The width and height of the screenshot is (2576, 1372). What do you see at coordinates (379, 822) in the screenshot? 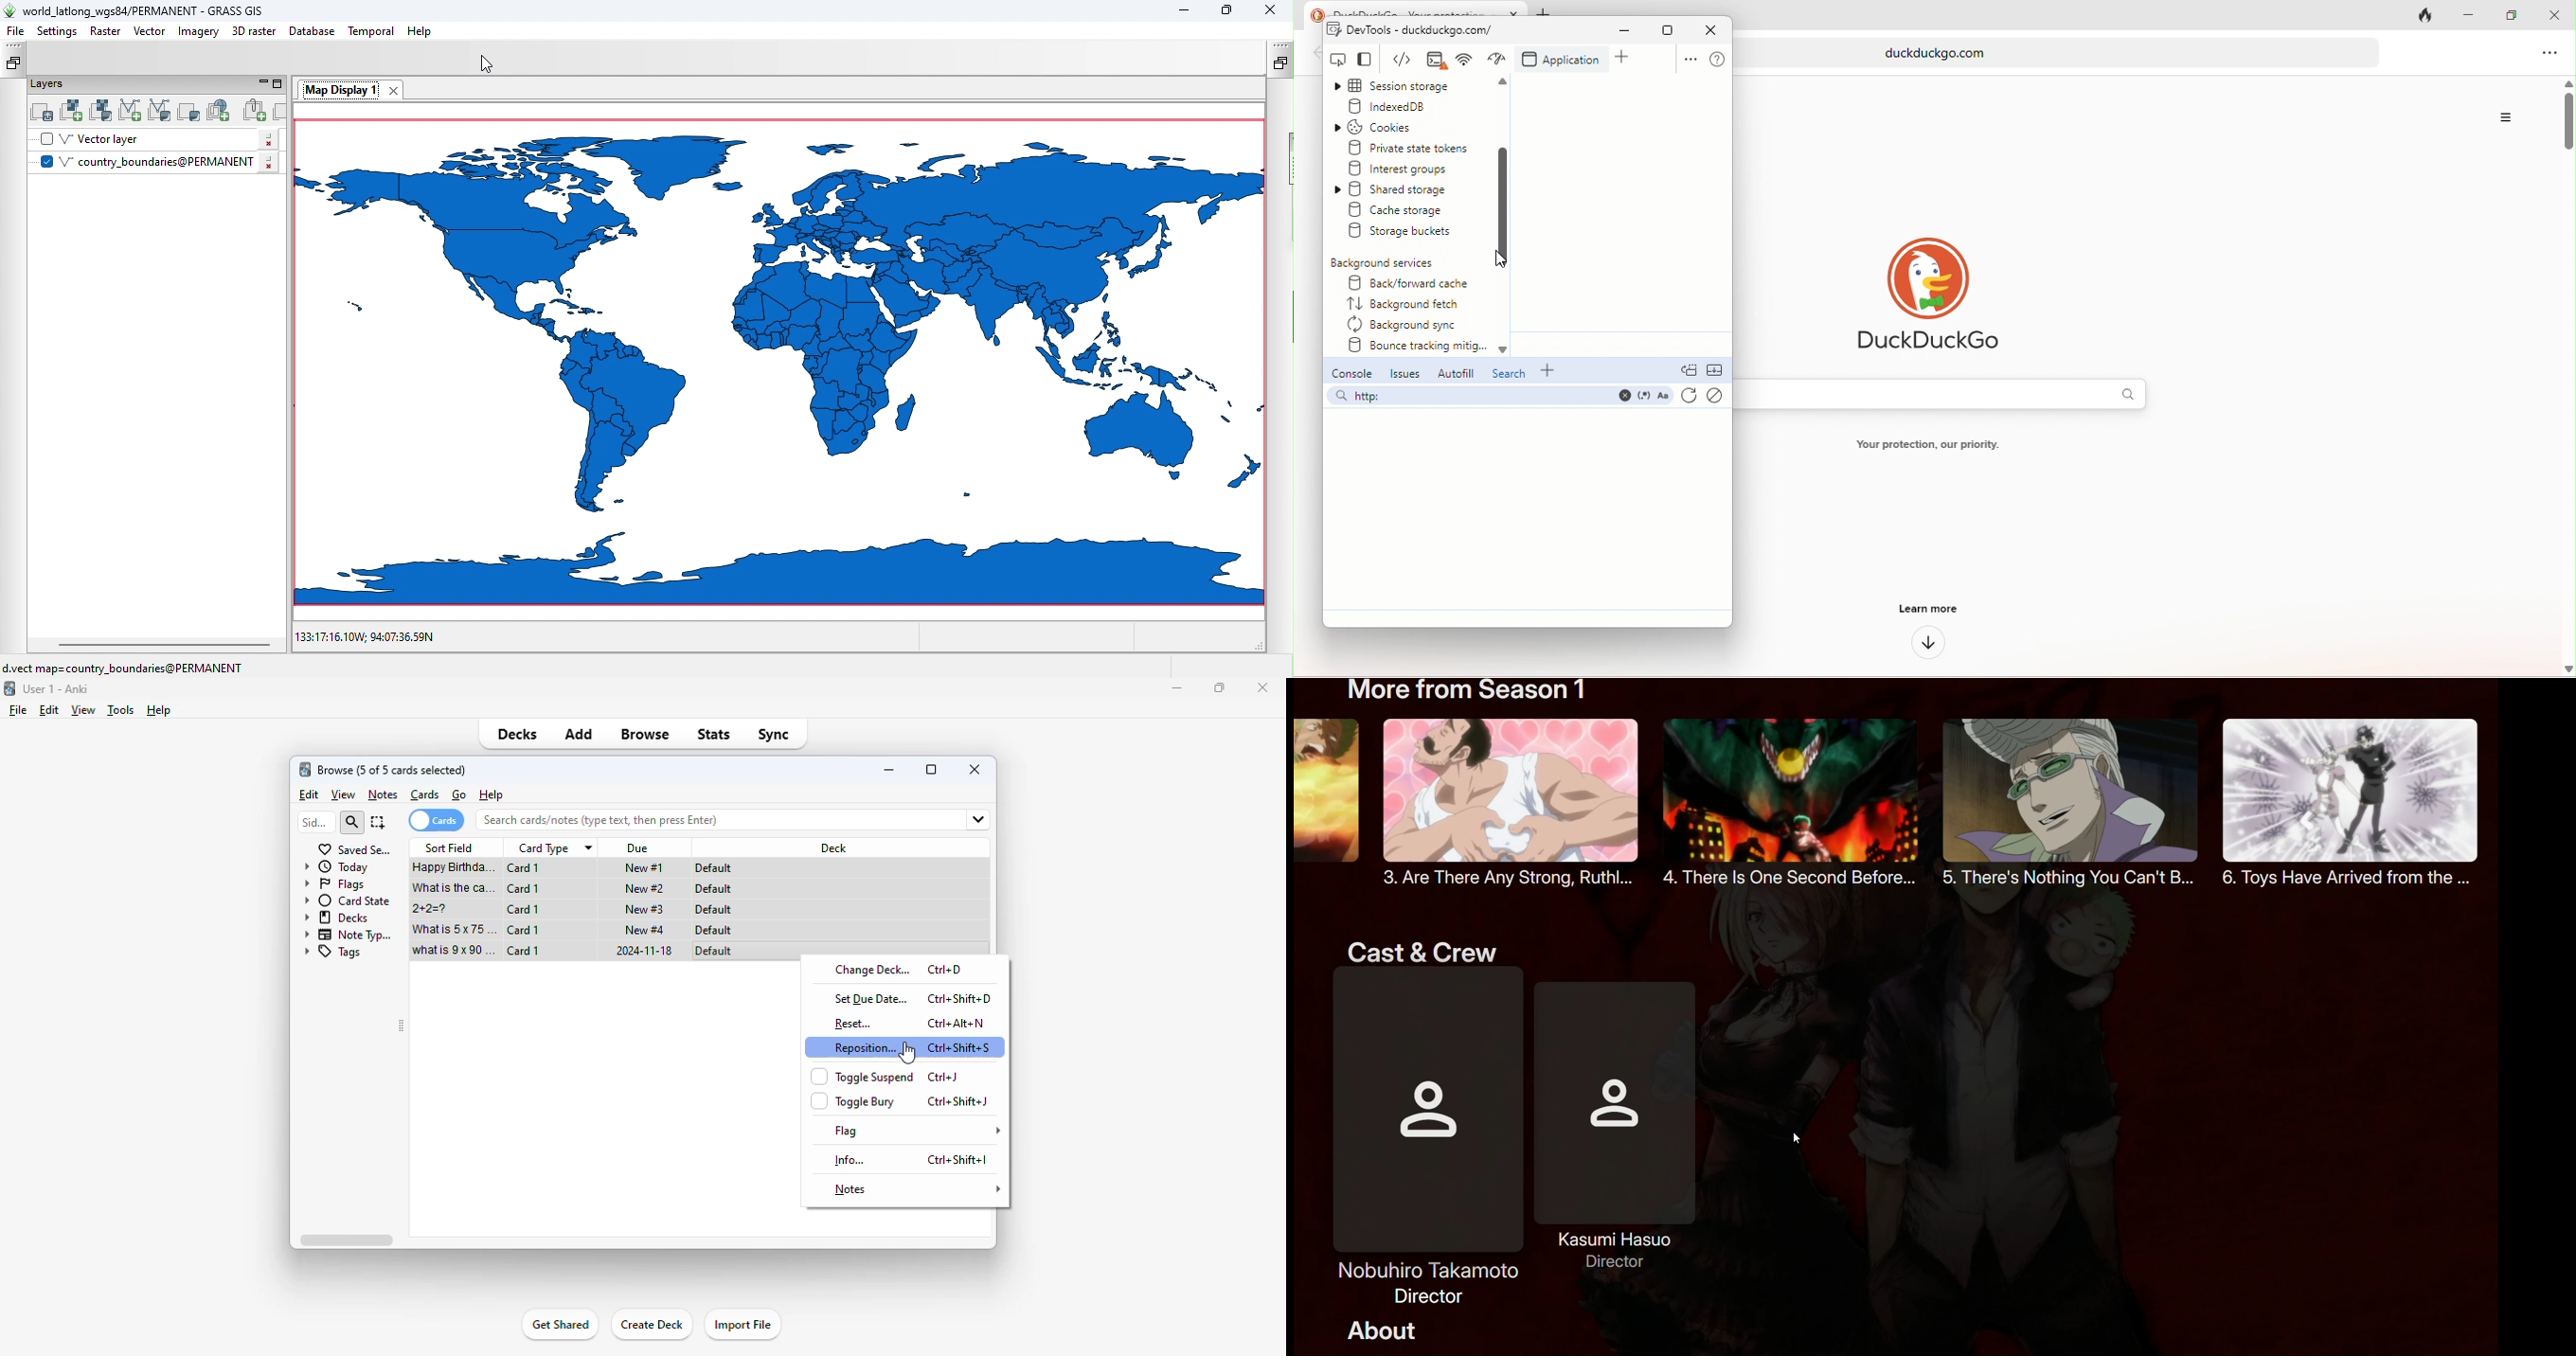
I see `select` at bounding box center [379, 822].